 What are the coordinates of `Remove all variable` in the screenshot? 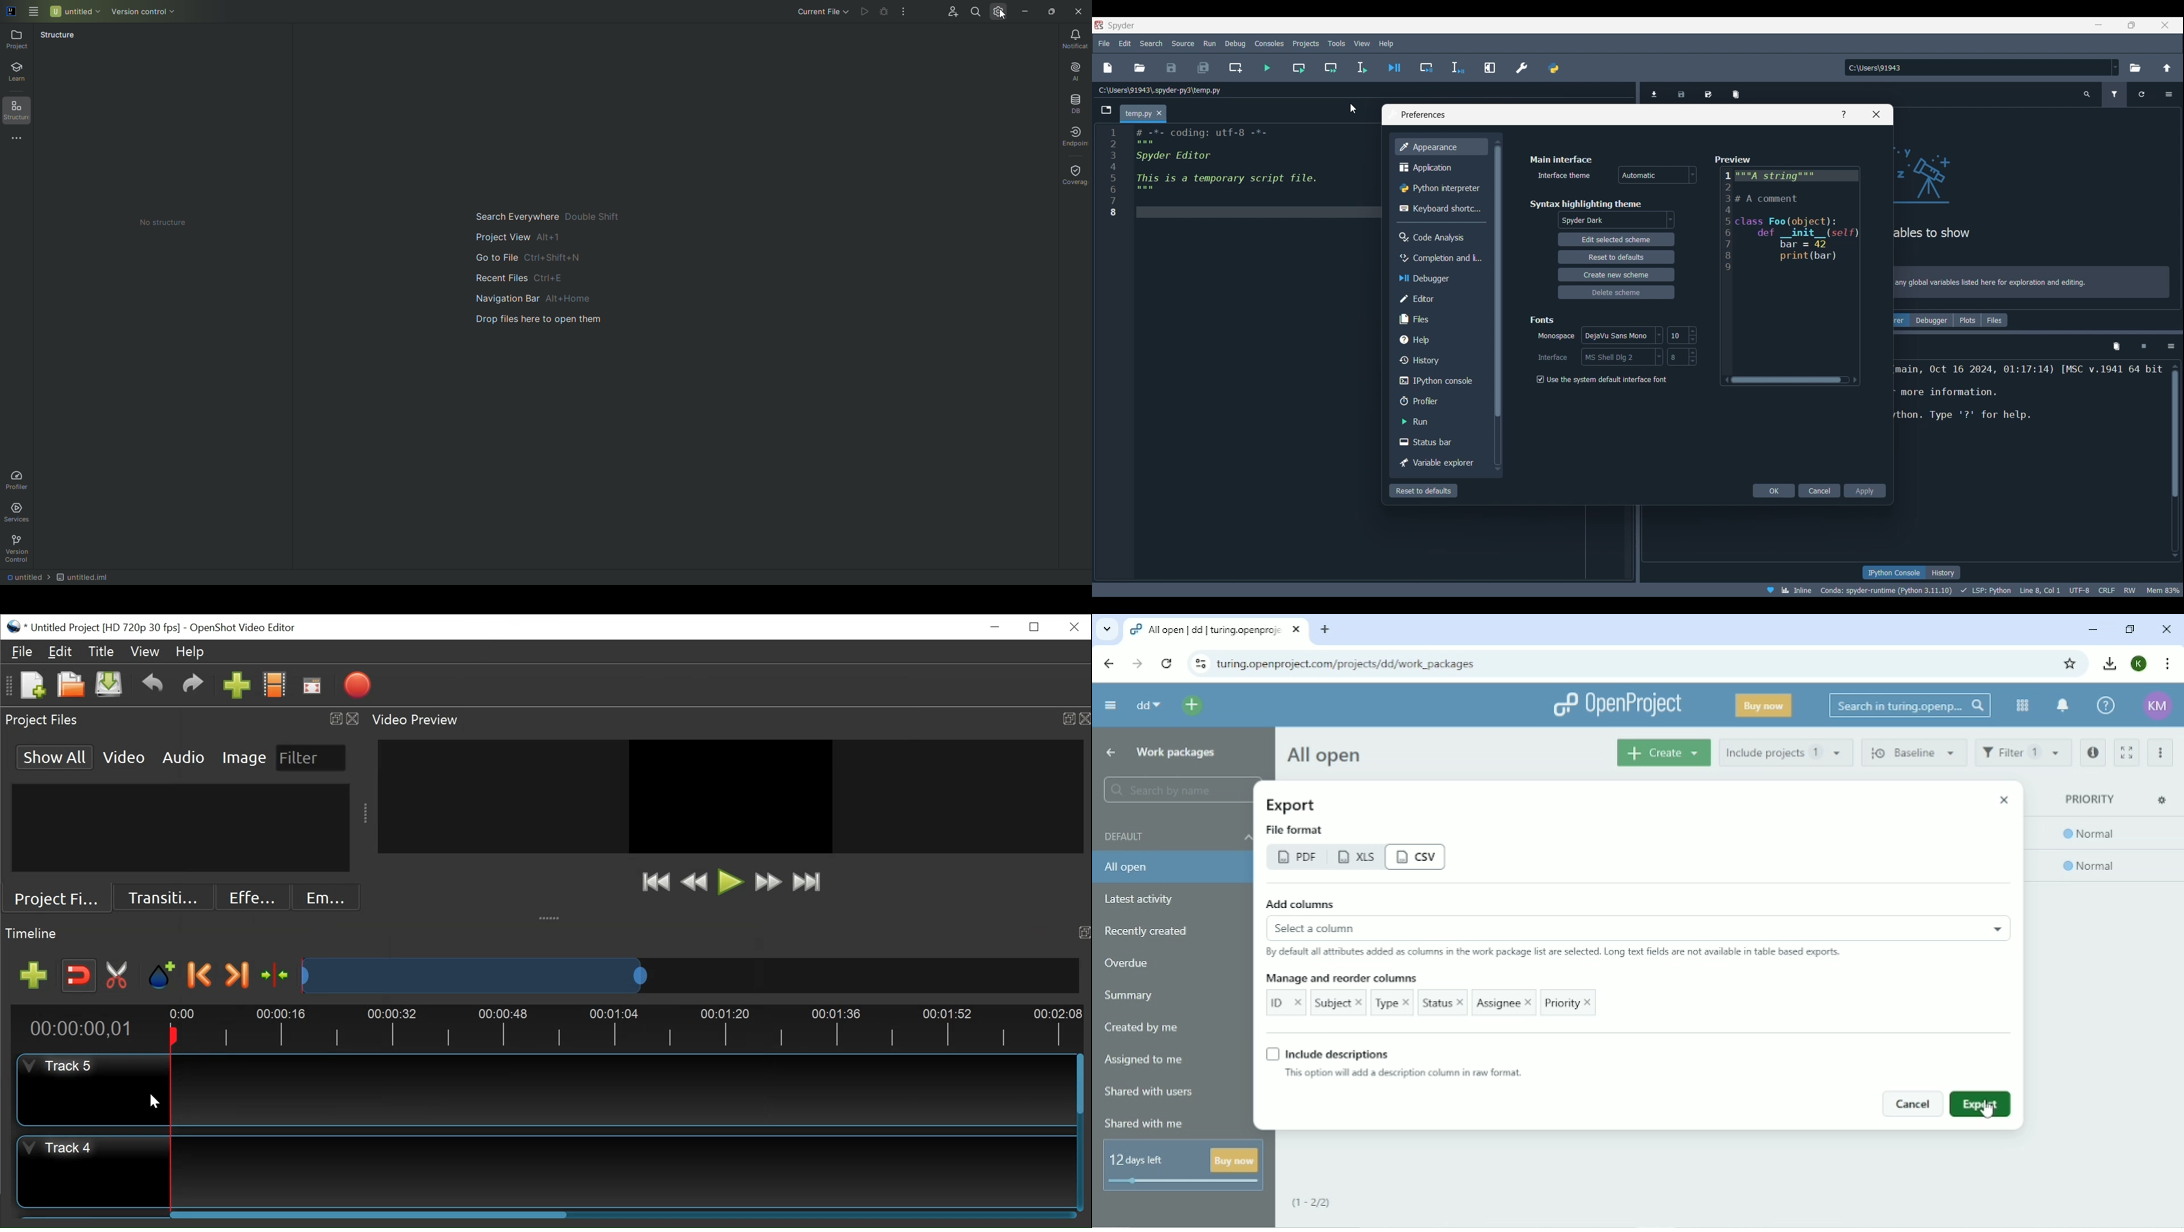 It's located at (1736, 95).